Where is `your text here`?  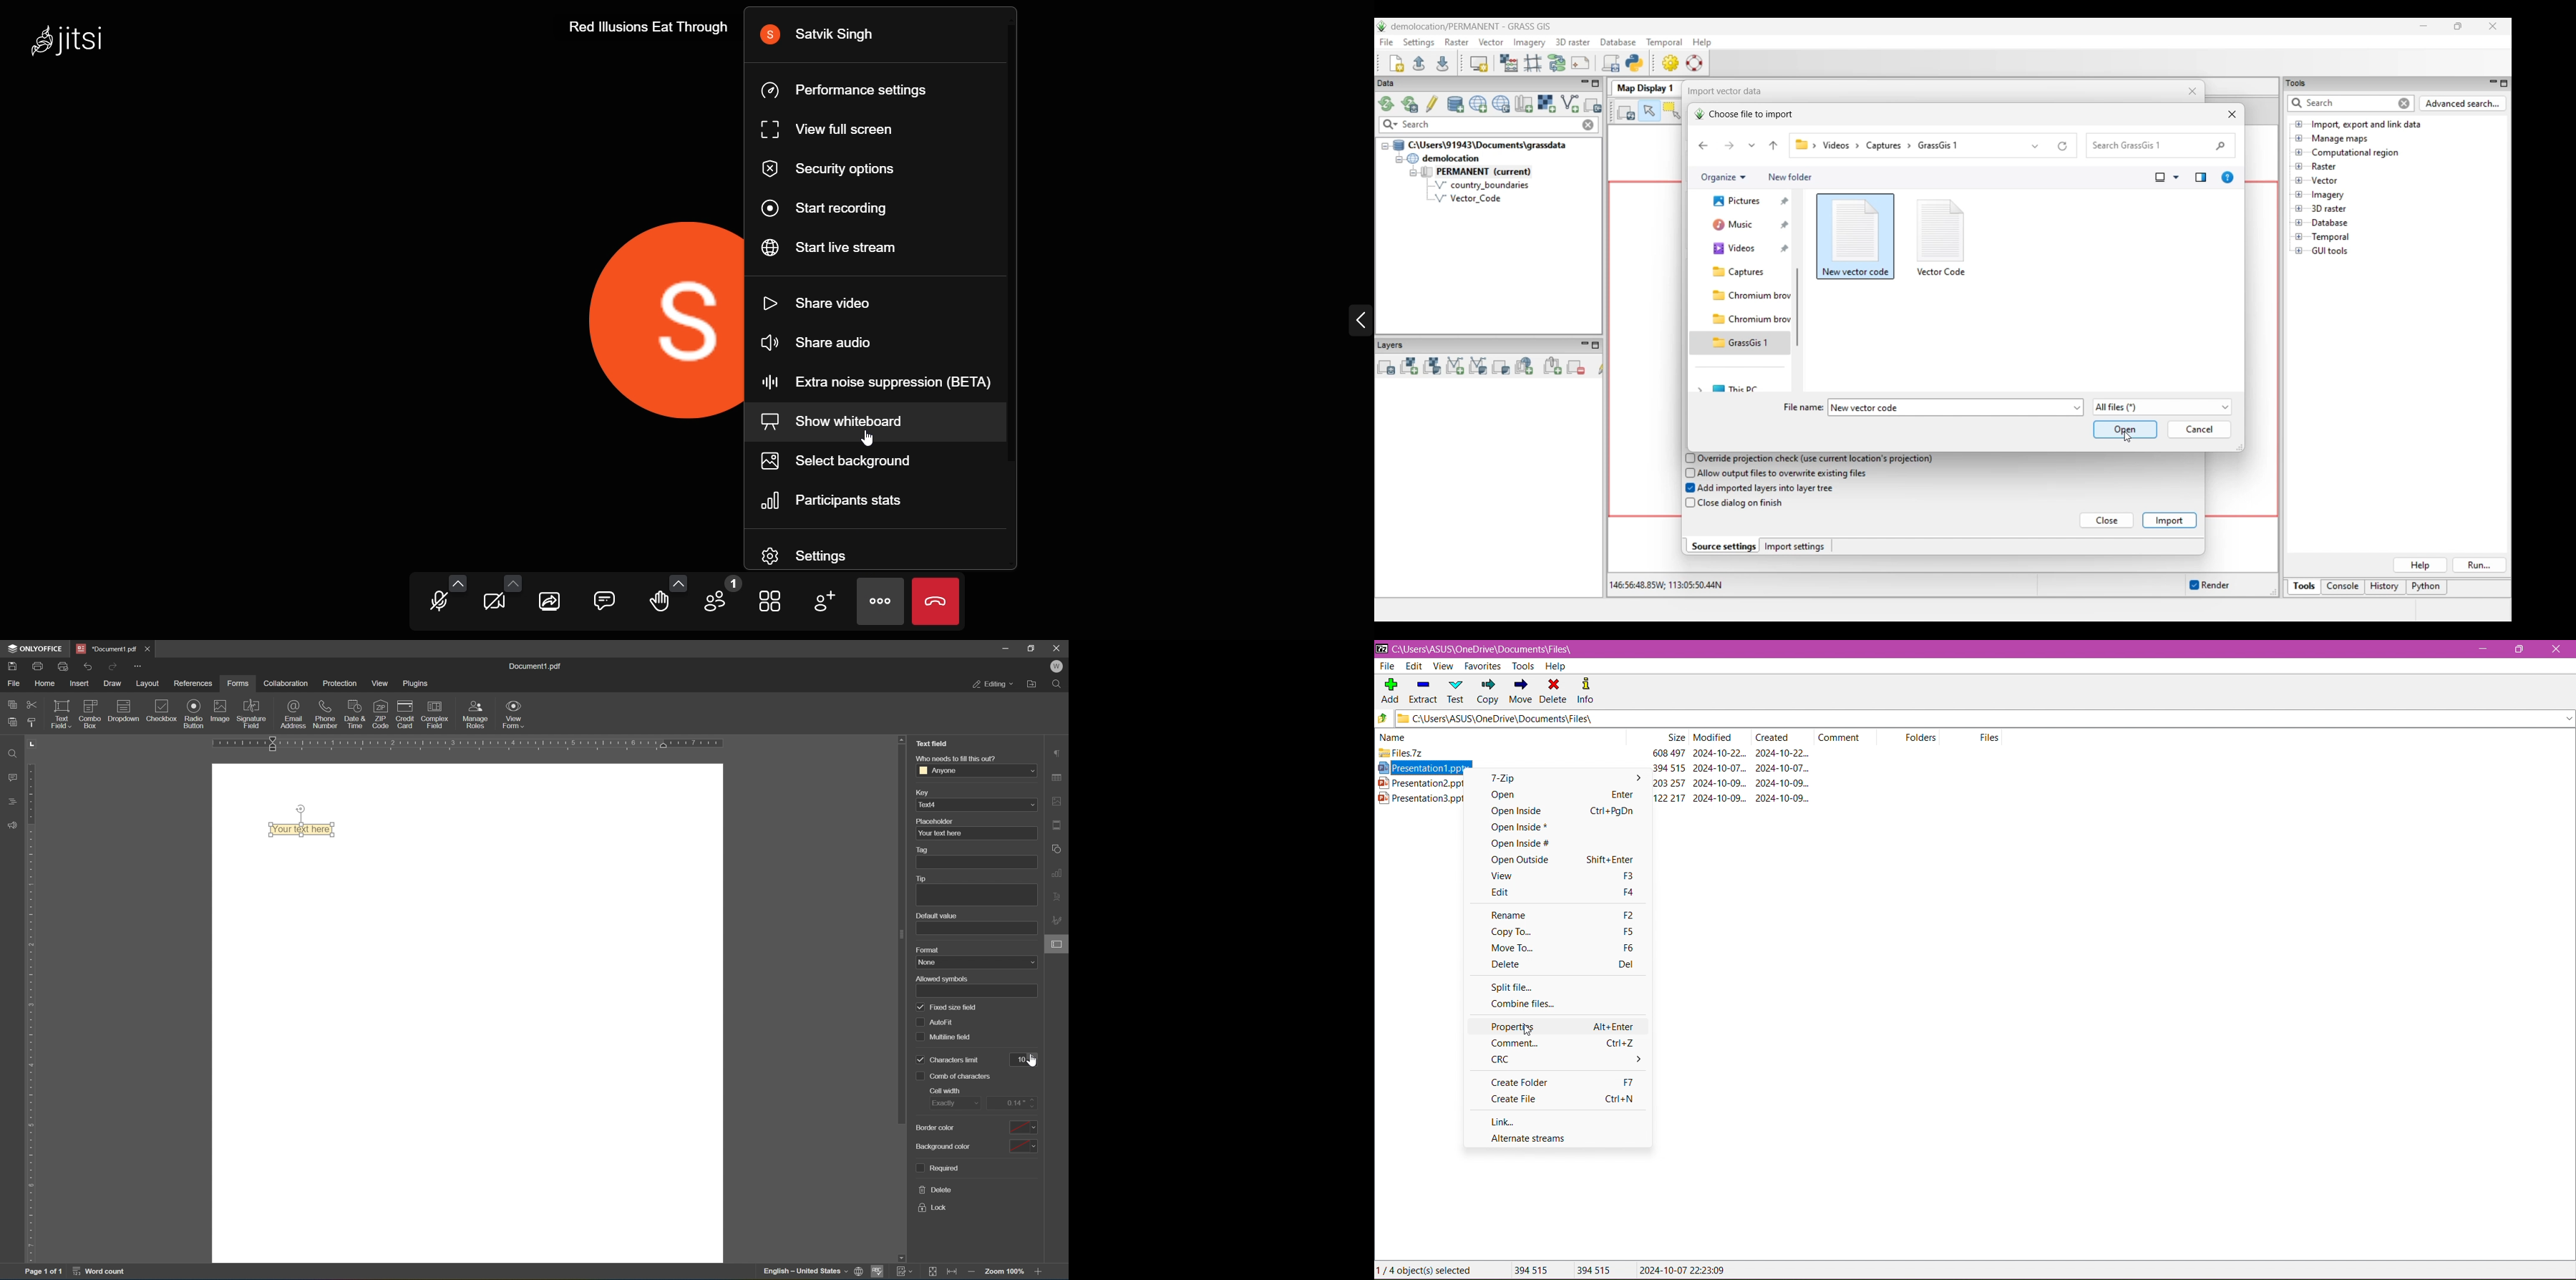 your text here is located at coordinates (977, 833).